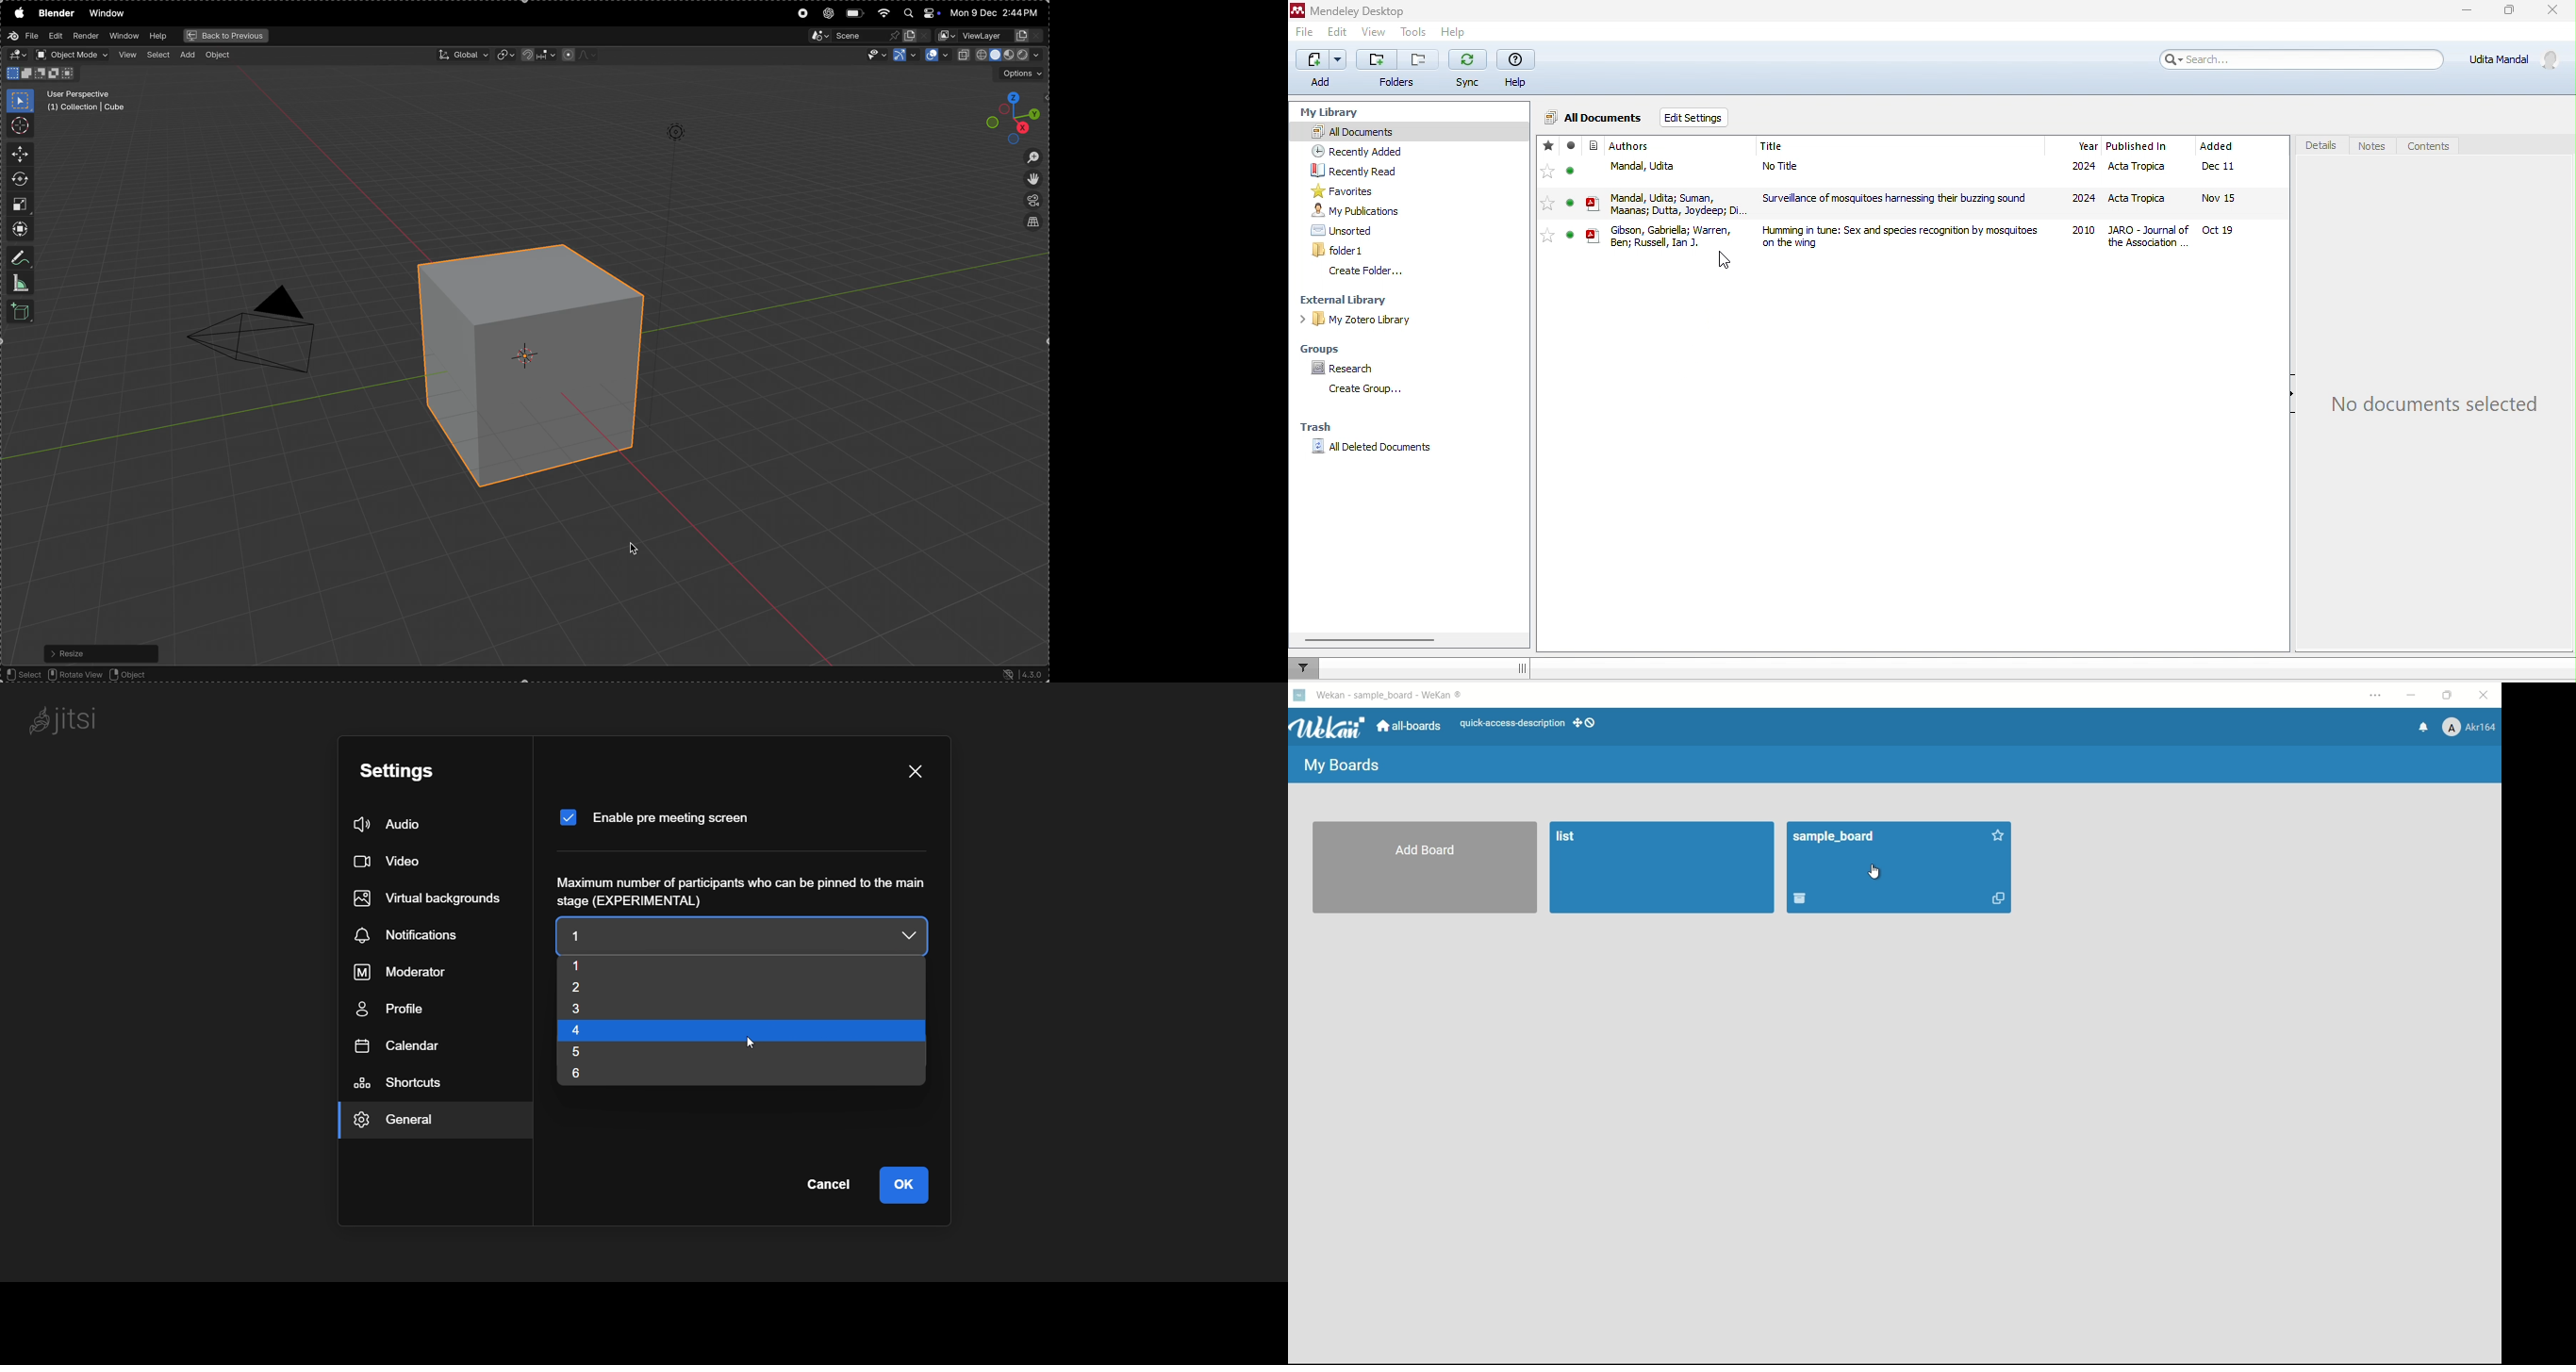 Image resolution: width=2576 pixels, height=1372 pixels. What do you see at coordinates (2087, 146) in the screenshot?
I see `year` at bounding box center [2087, 146].